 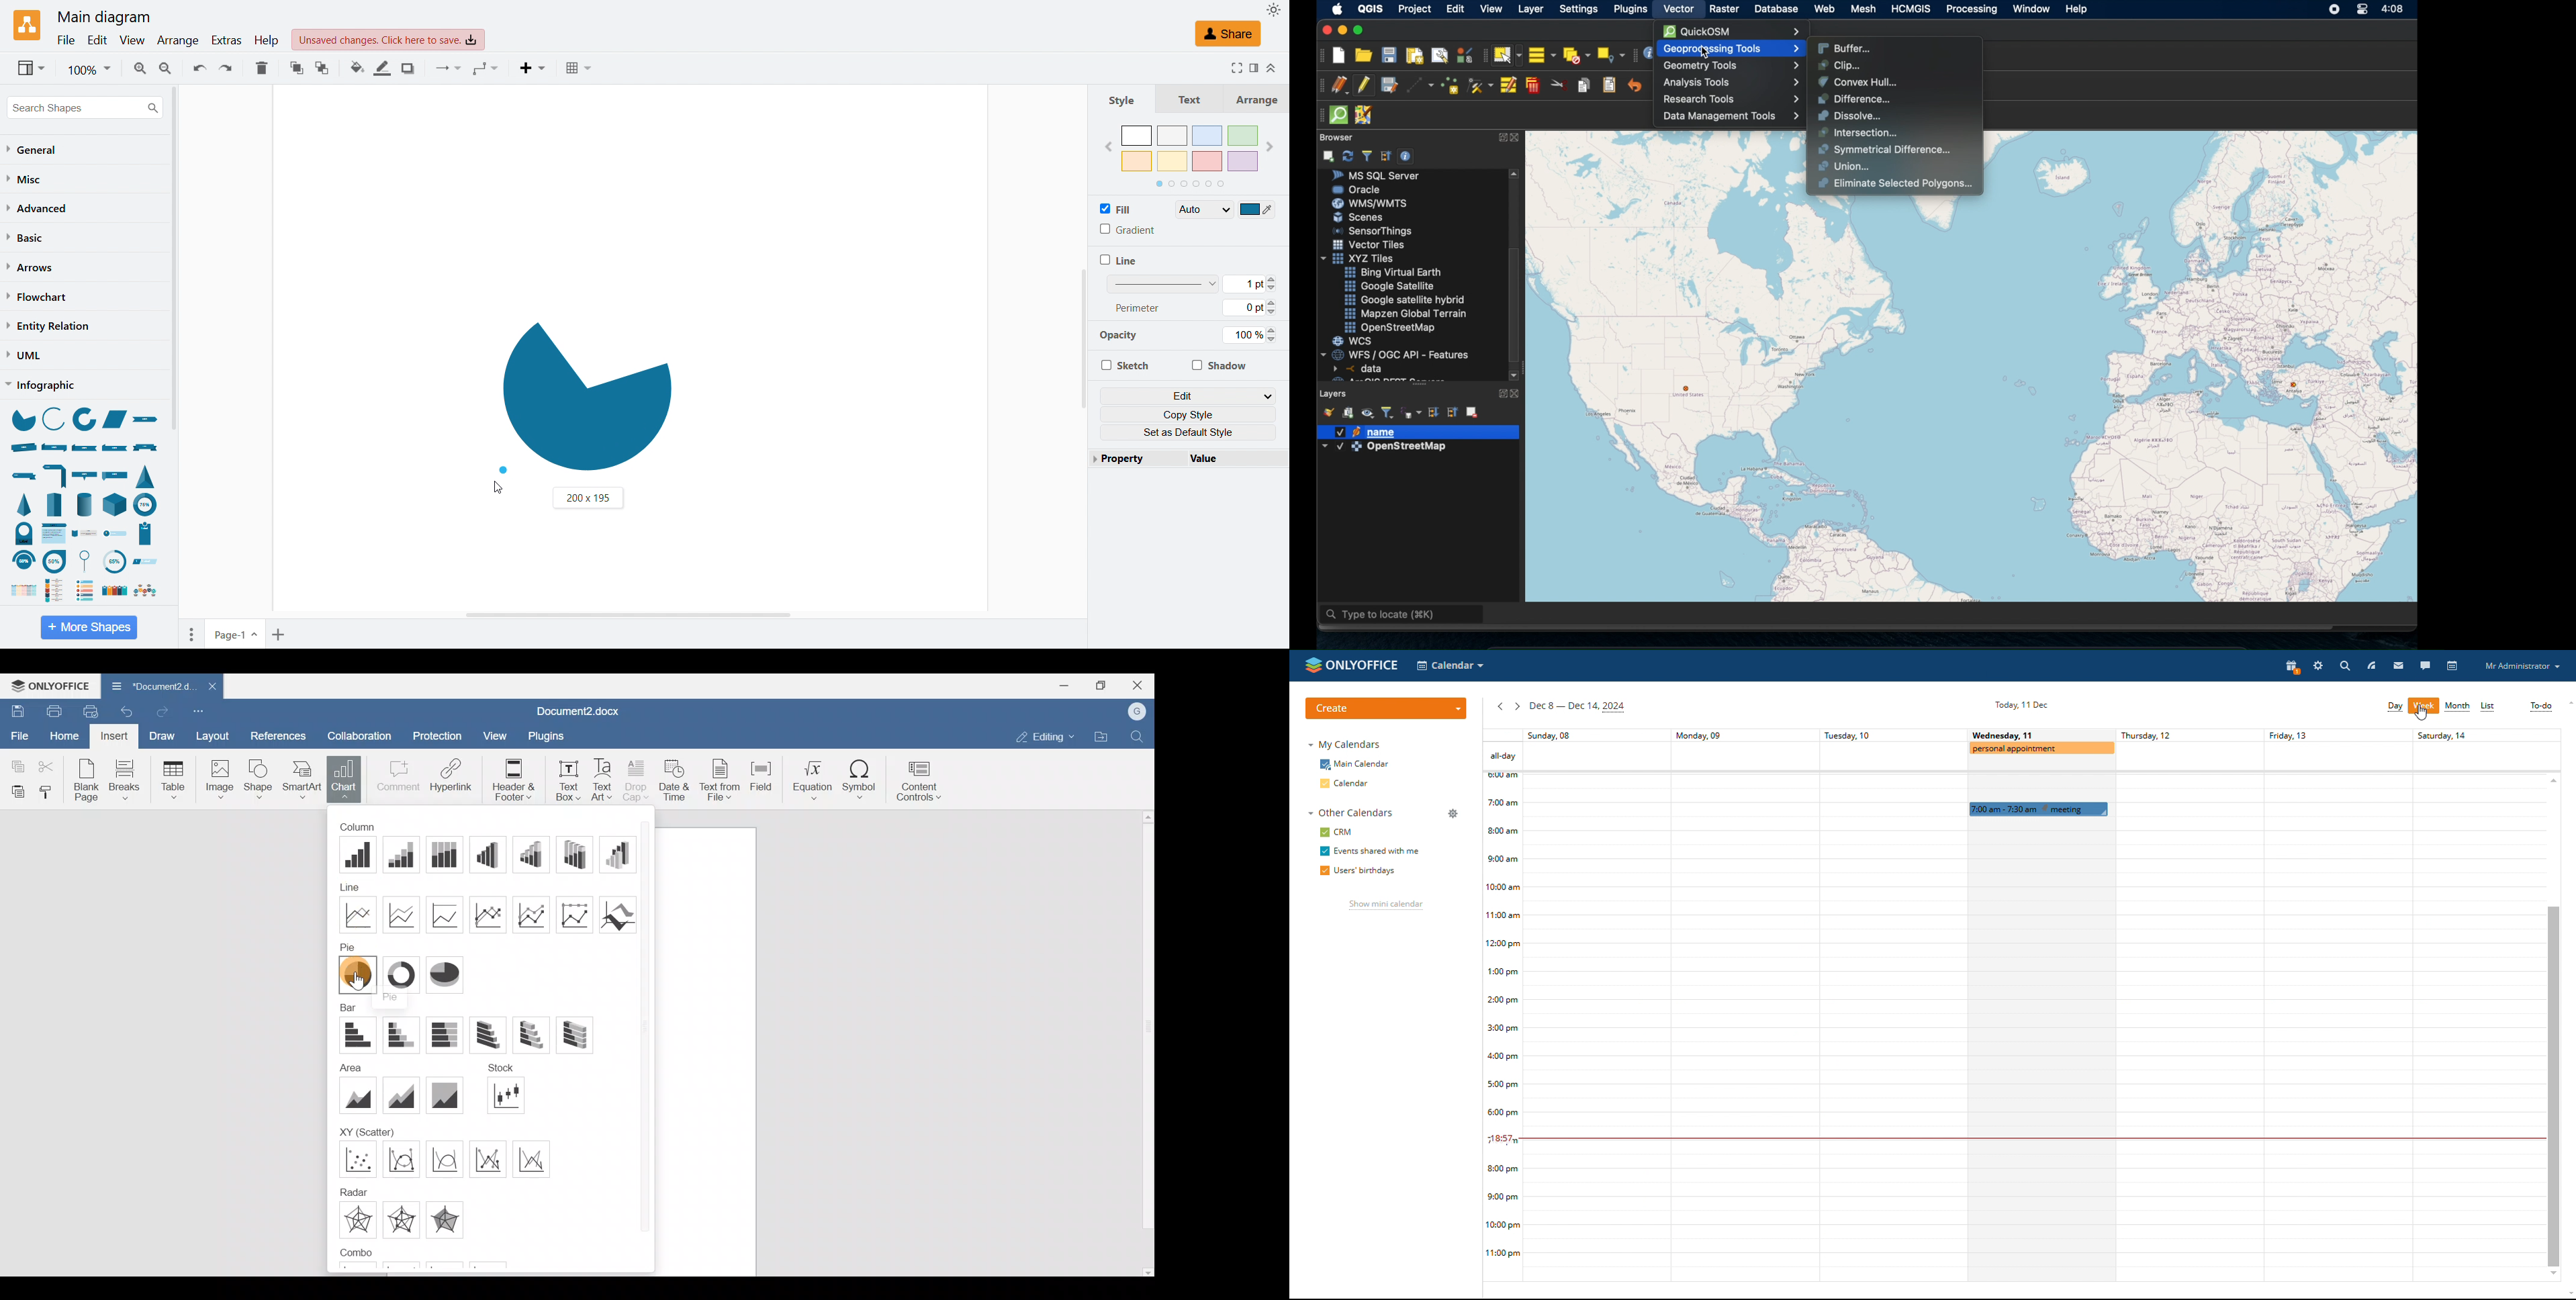 I want to click on Redo, so click(x=167, y=713).